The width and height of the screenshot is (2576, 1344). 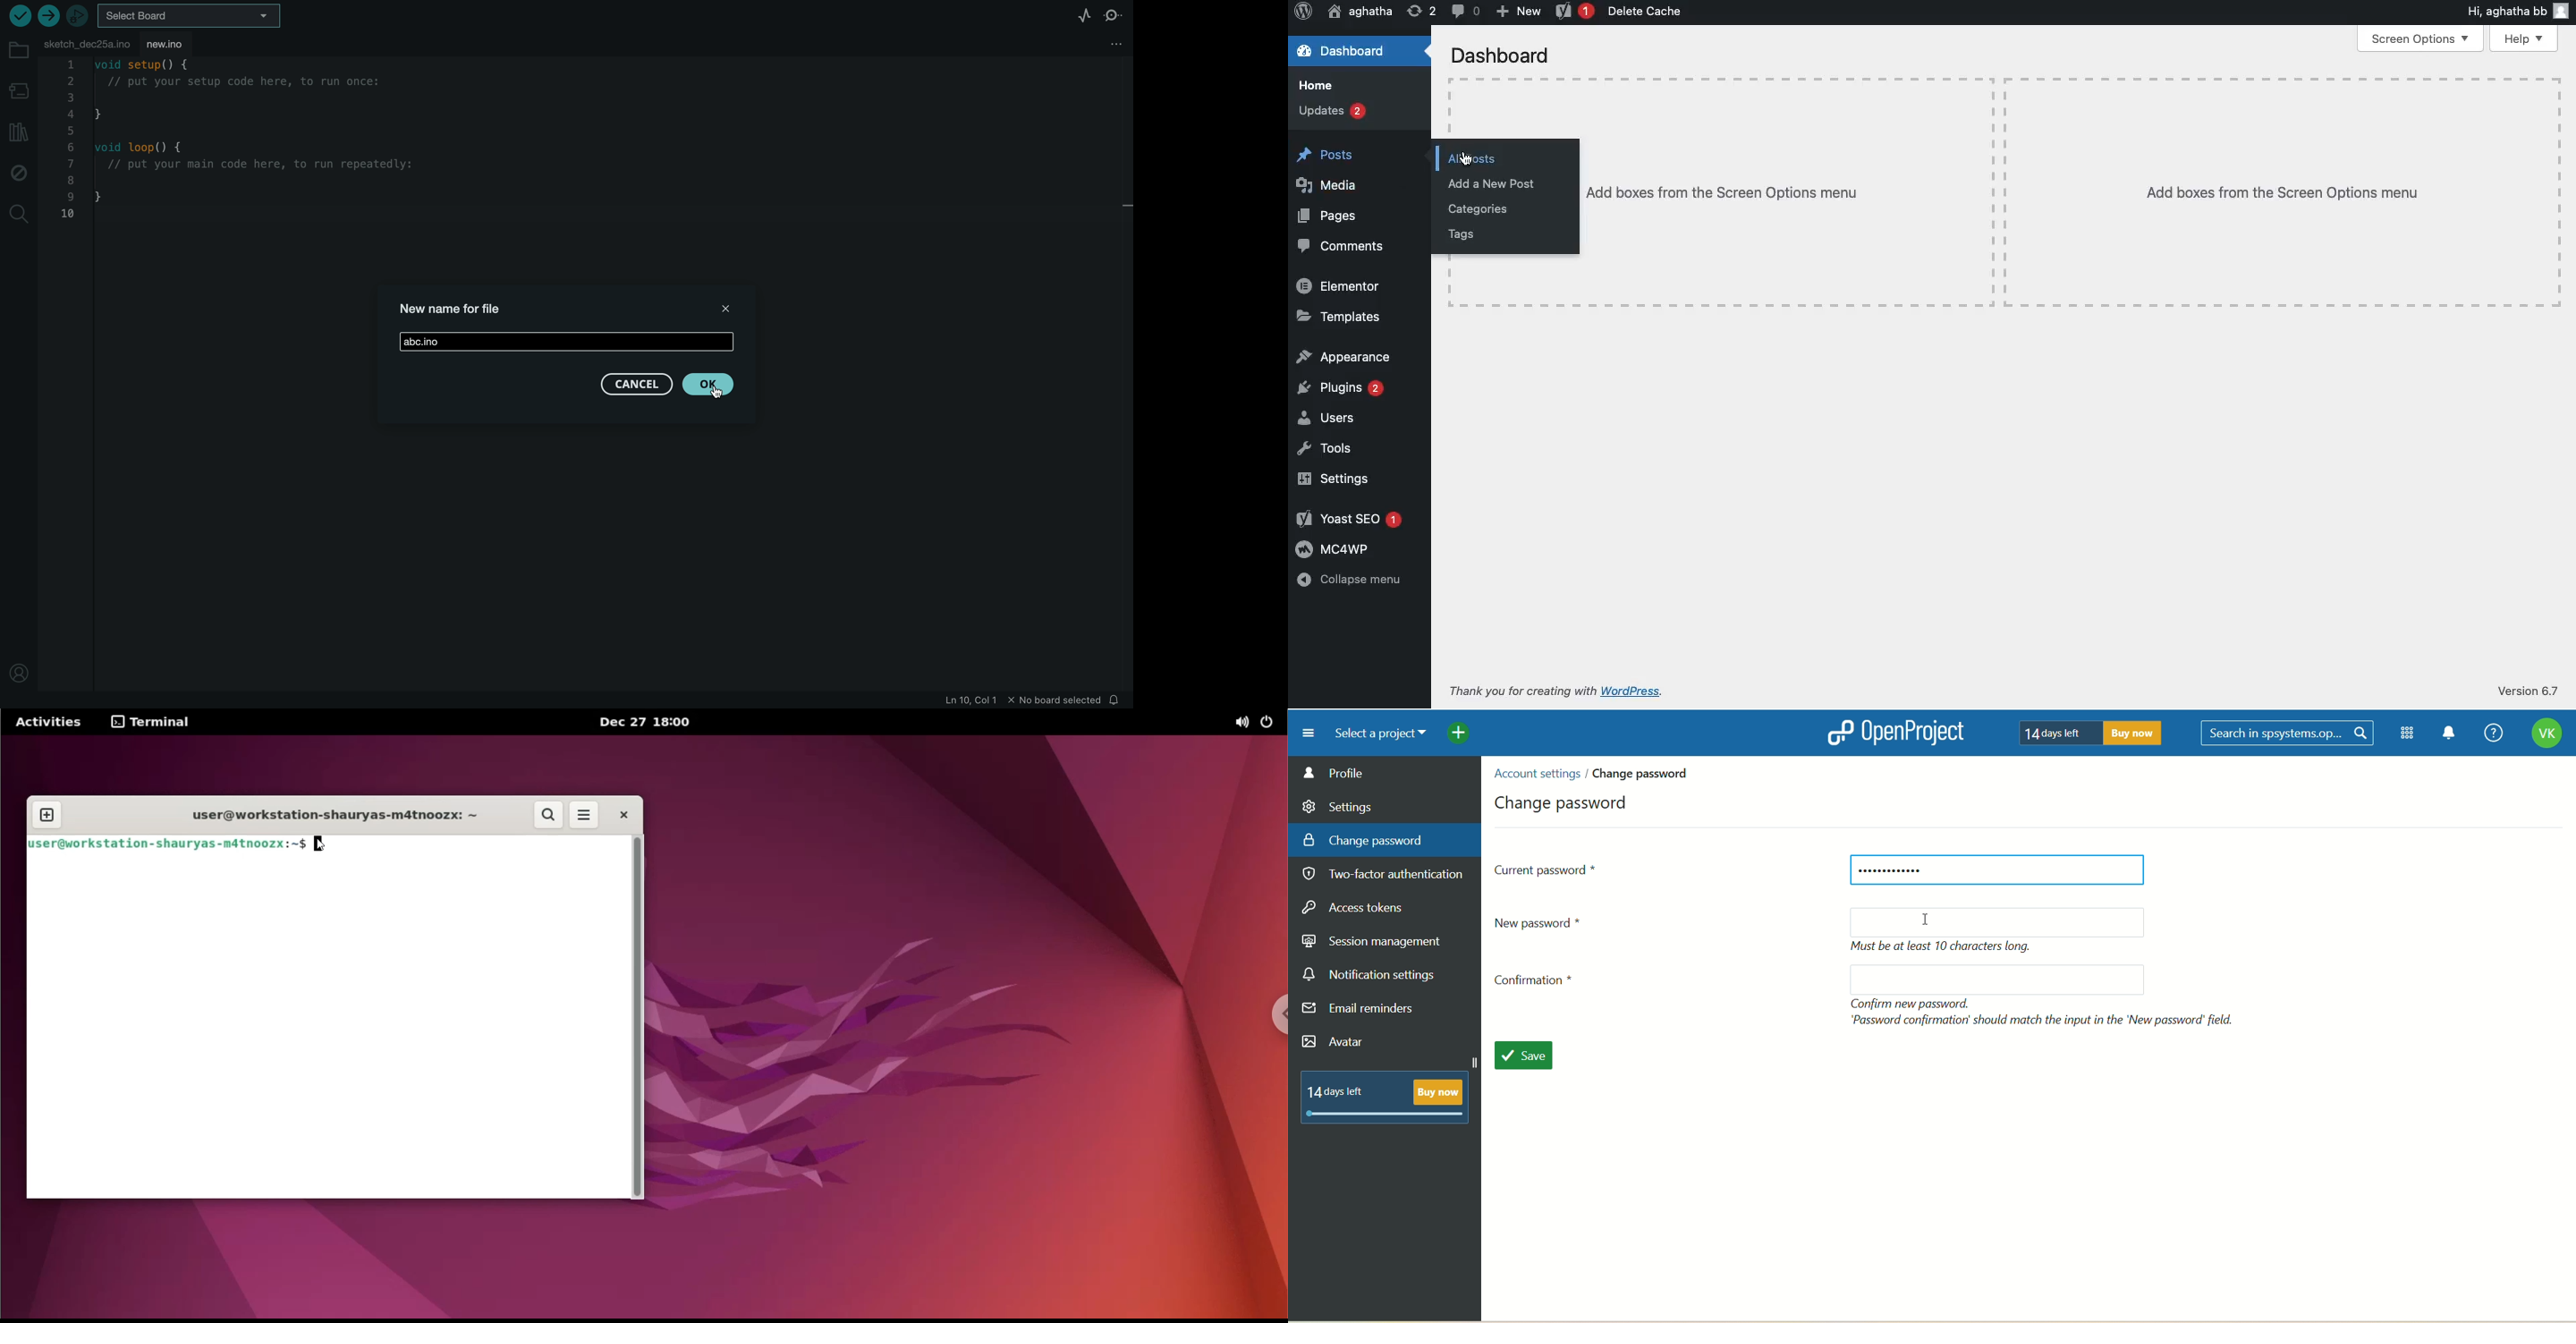 What do you see at coordinates (1303, 733) in the screenshot?
I see `menu` at bounding box center [1303, 733].